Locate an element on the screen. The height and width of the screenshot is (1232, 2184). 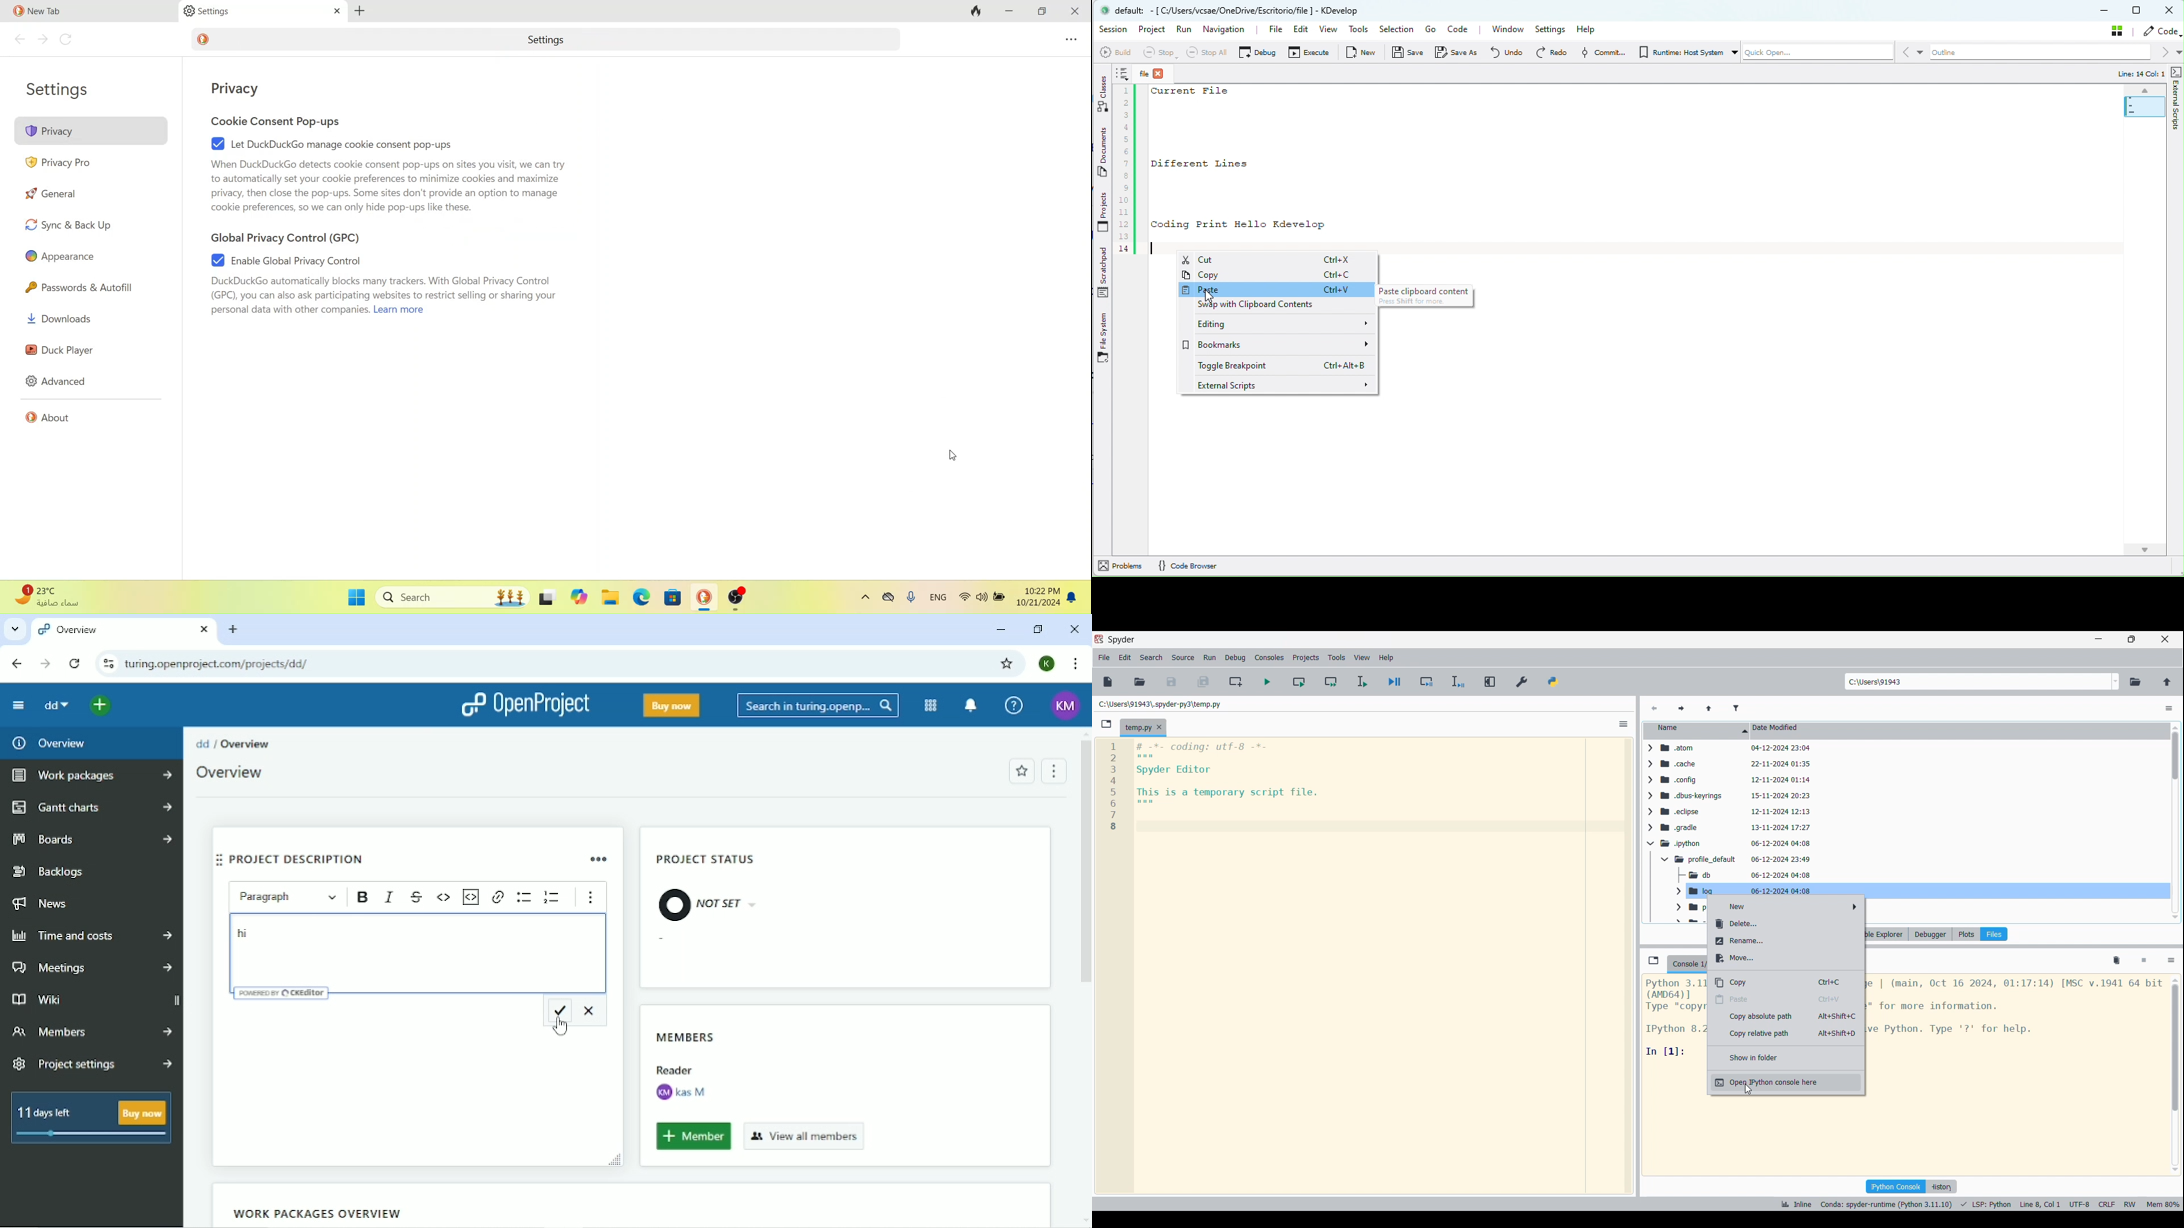
Debug cell is located at coordinates (1427, 681).